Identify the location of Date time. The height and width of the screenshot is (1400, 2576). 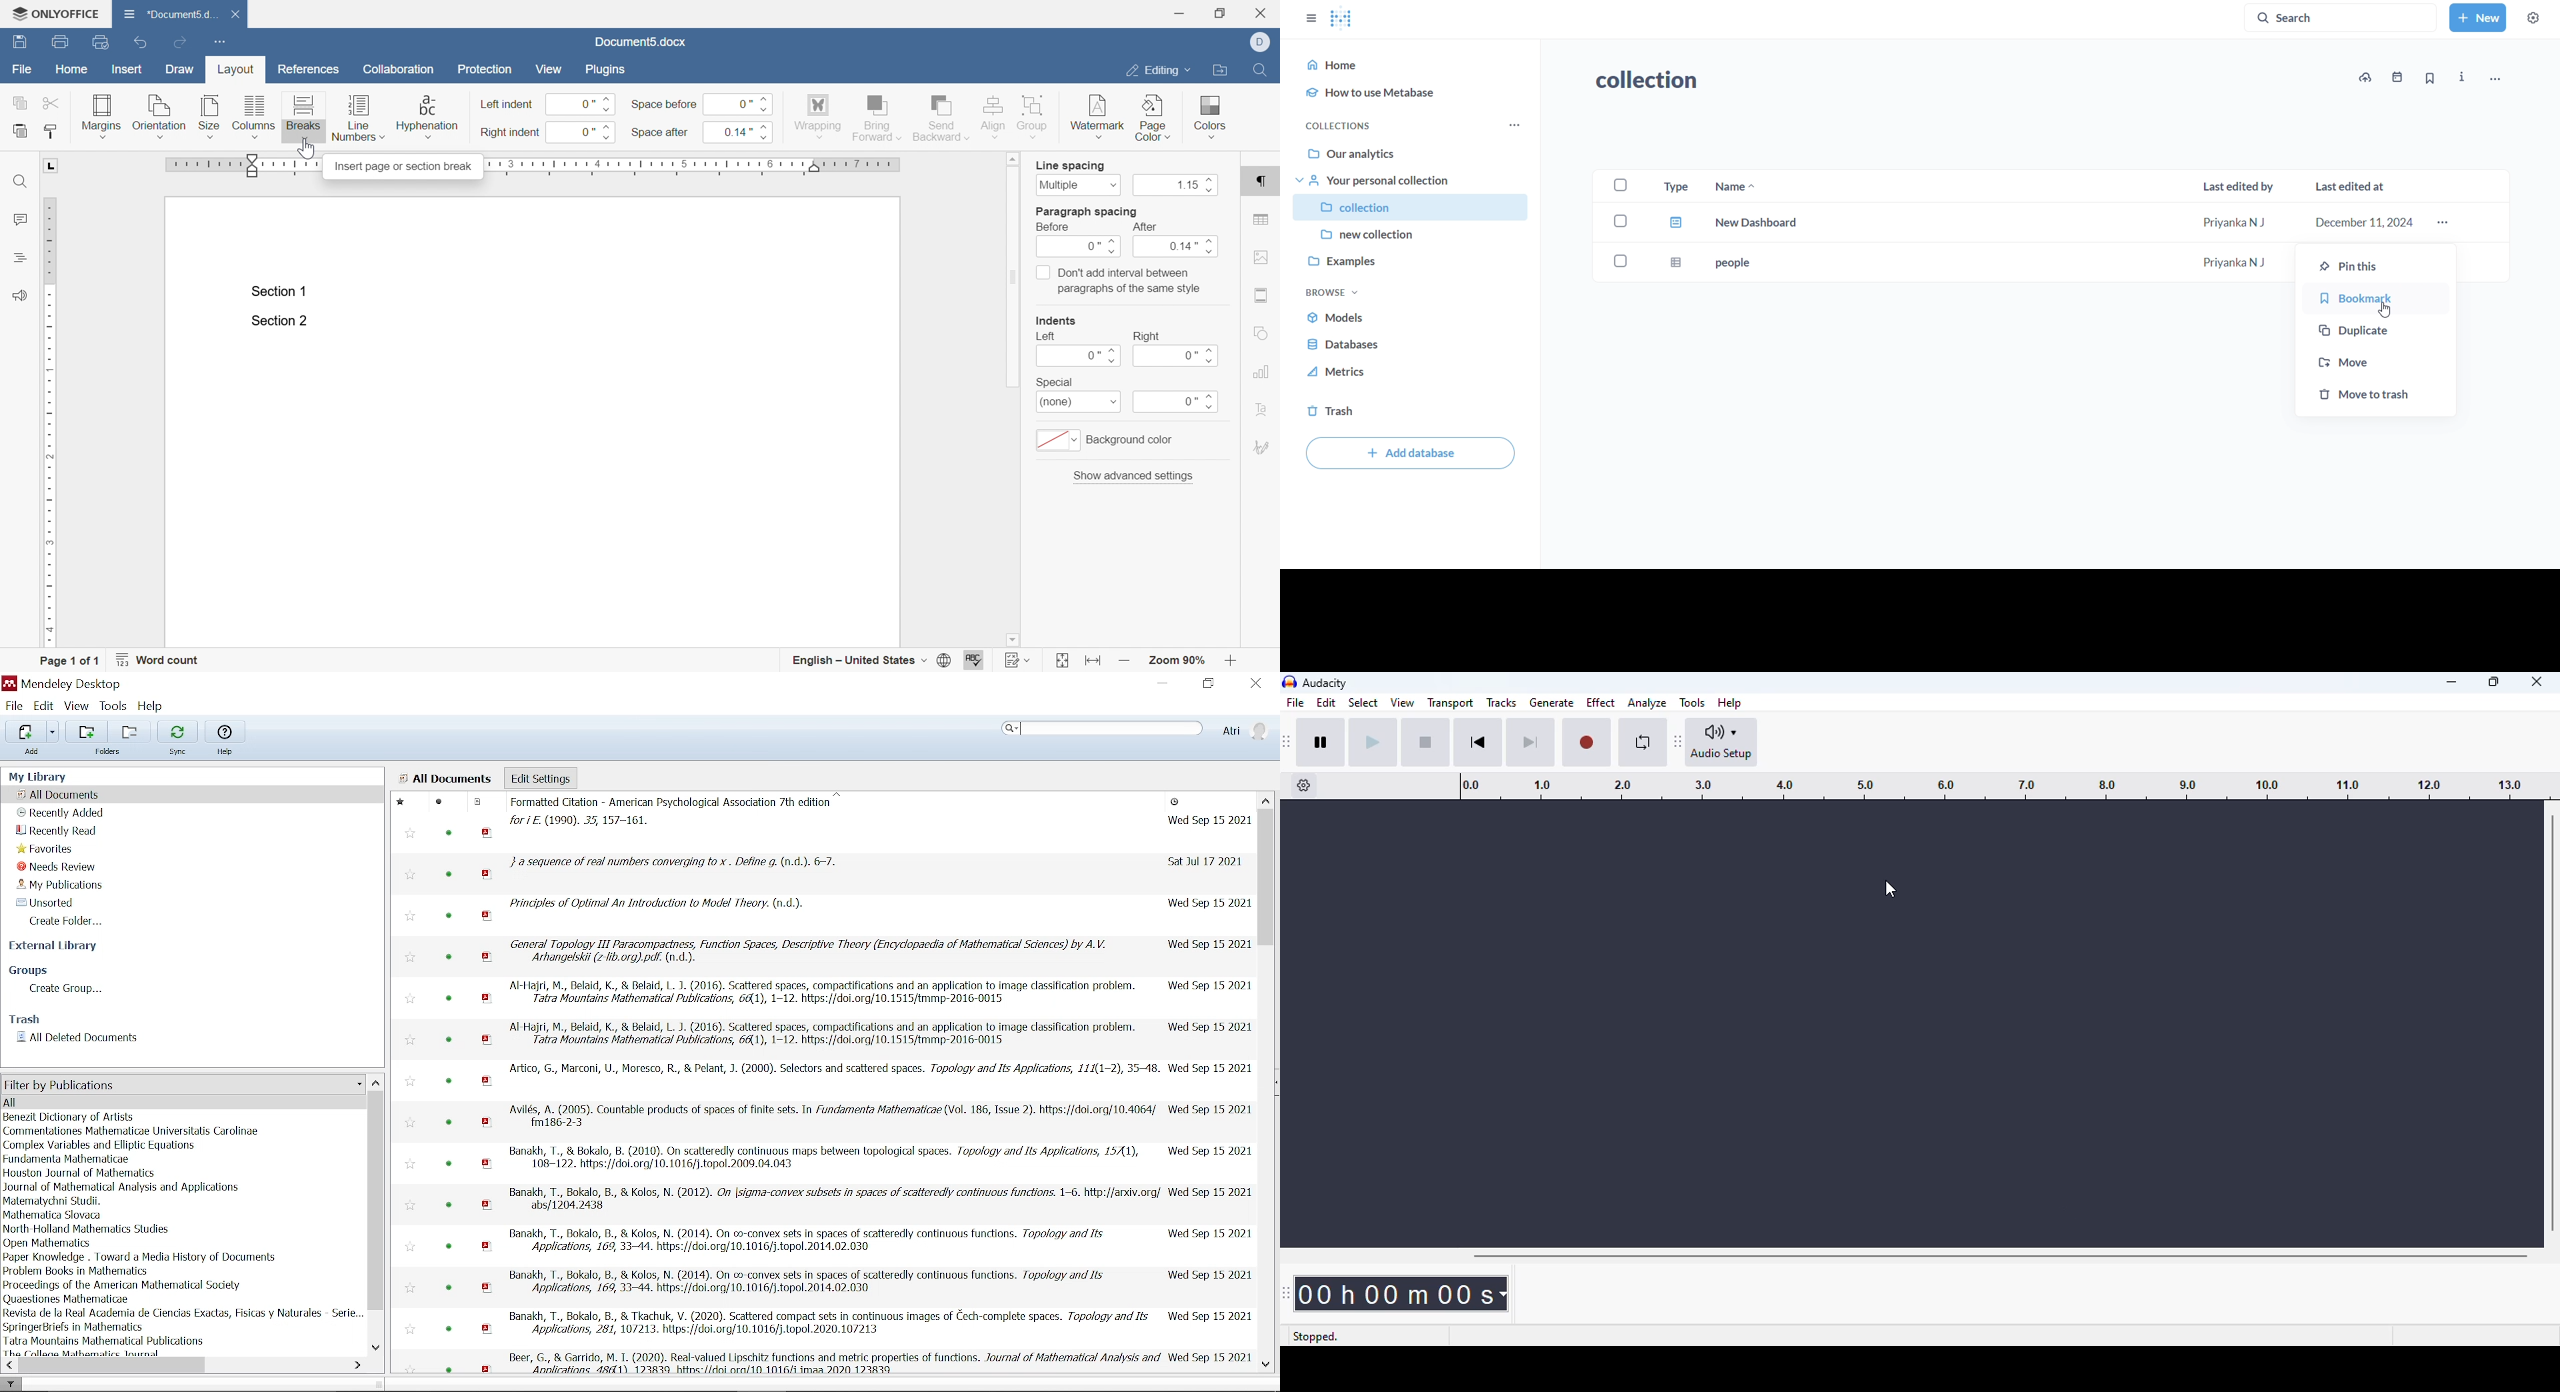
(1208, 985).